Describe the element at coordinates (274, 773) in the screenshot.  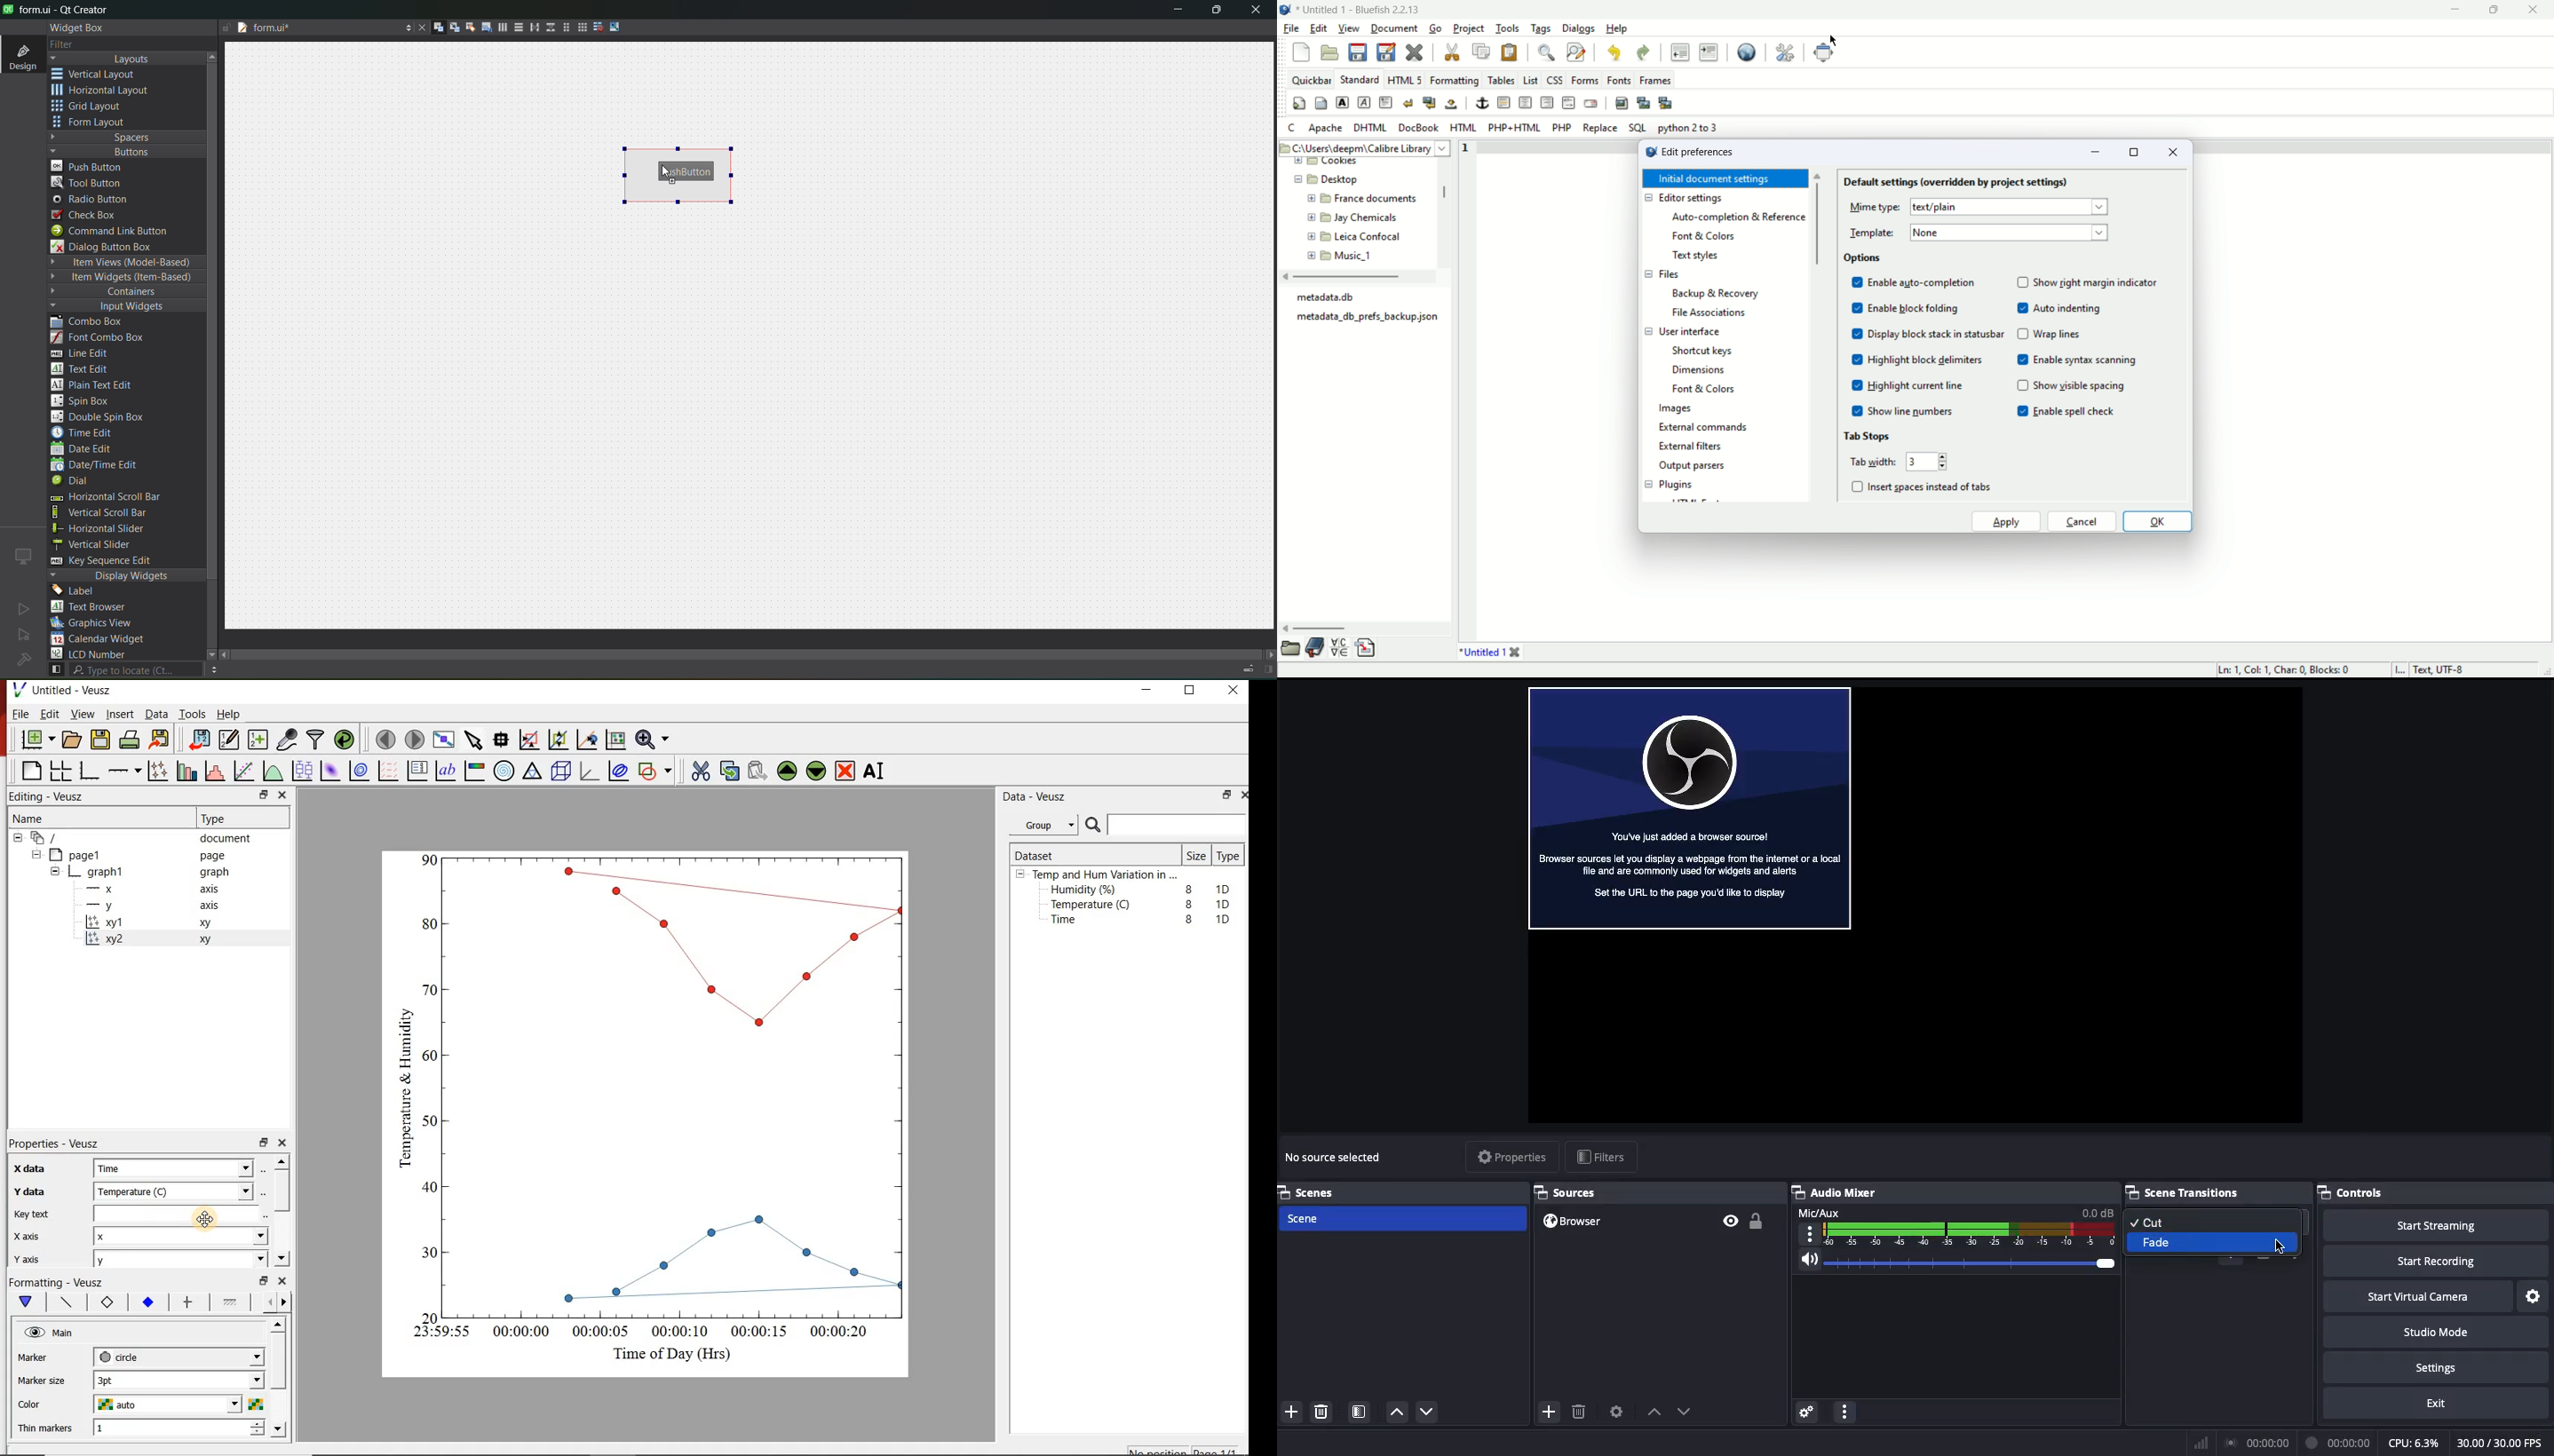
I see `plot a function` at that location.